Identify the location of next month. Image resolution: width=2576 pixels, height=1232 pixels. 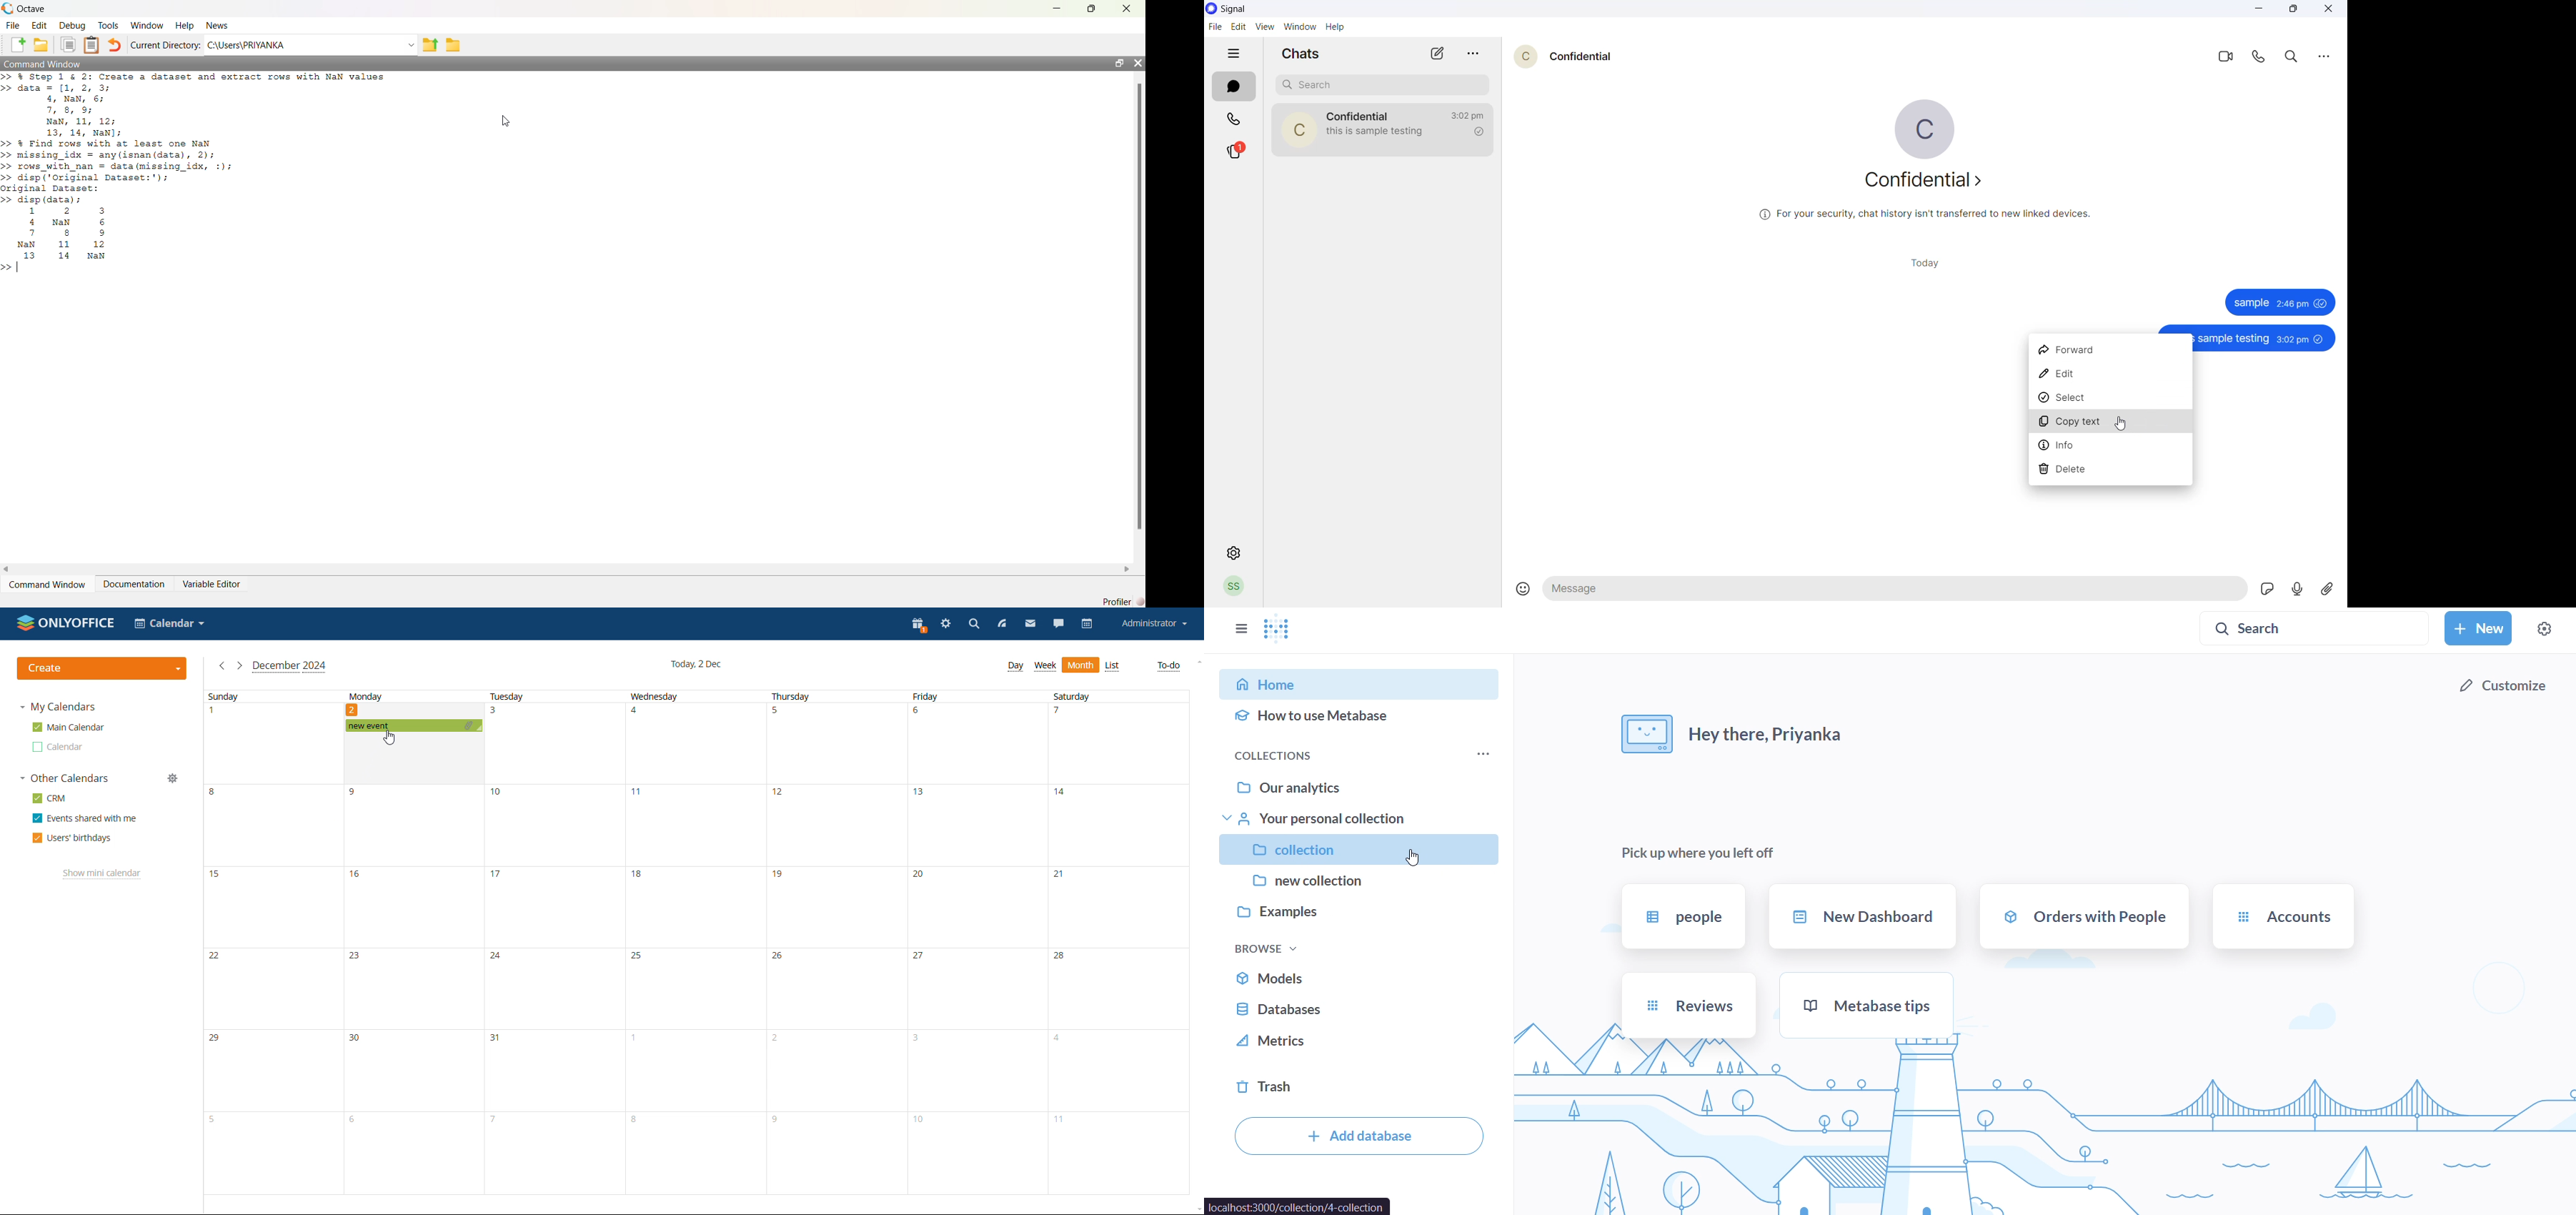
(240, 666).